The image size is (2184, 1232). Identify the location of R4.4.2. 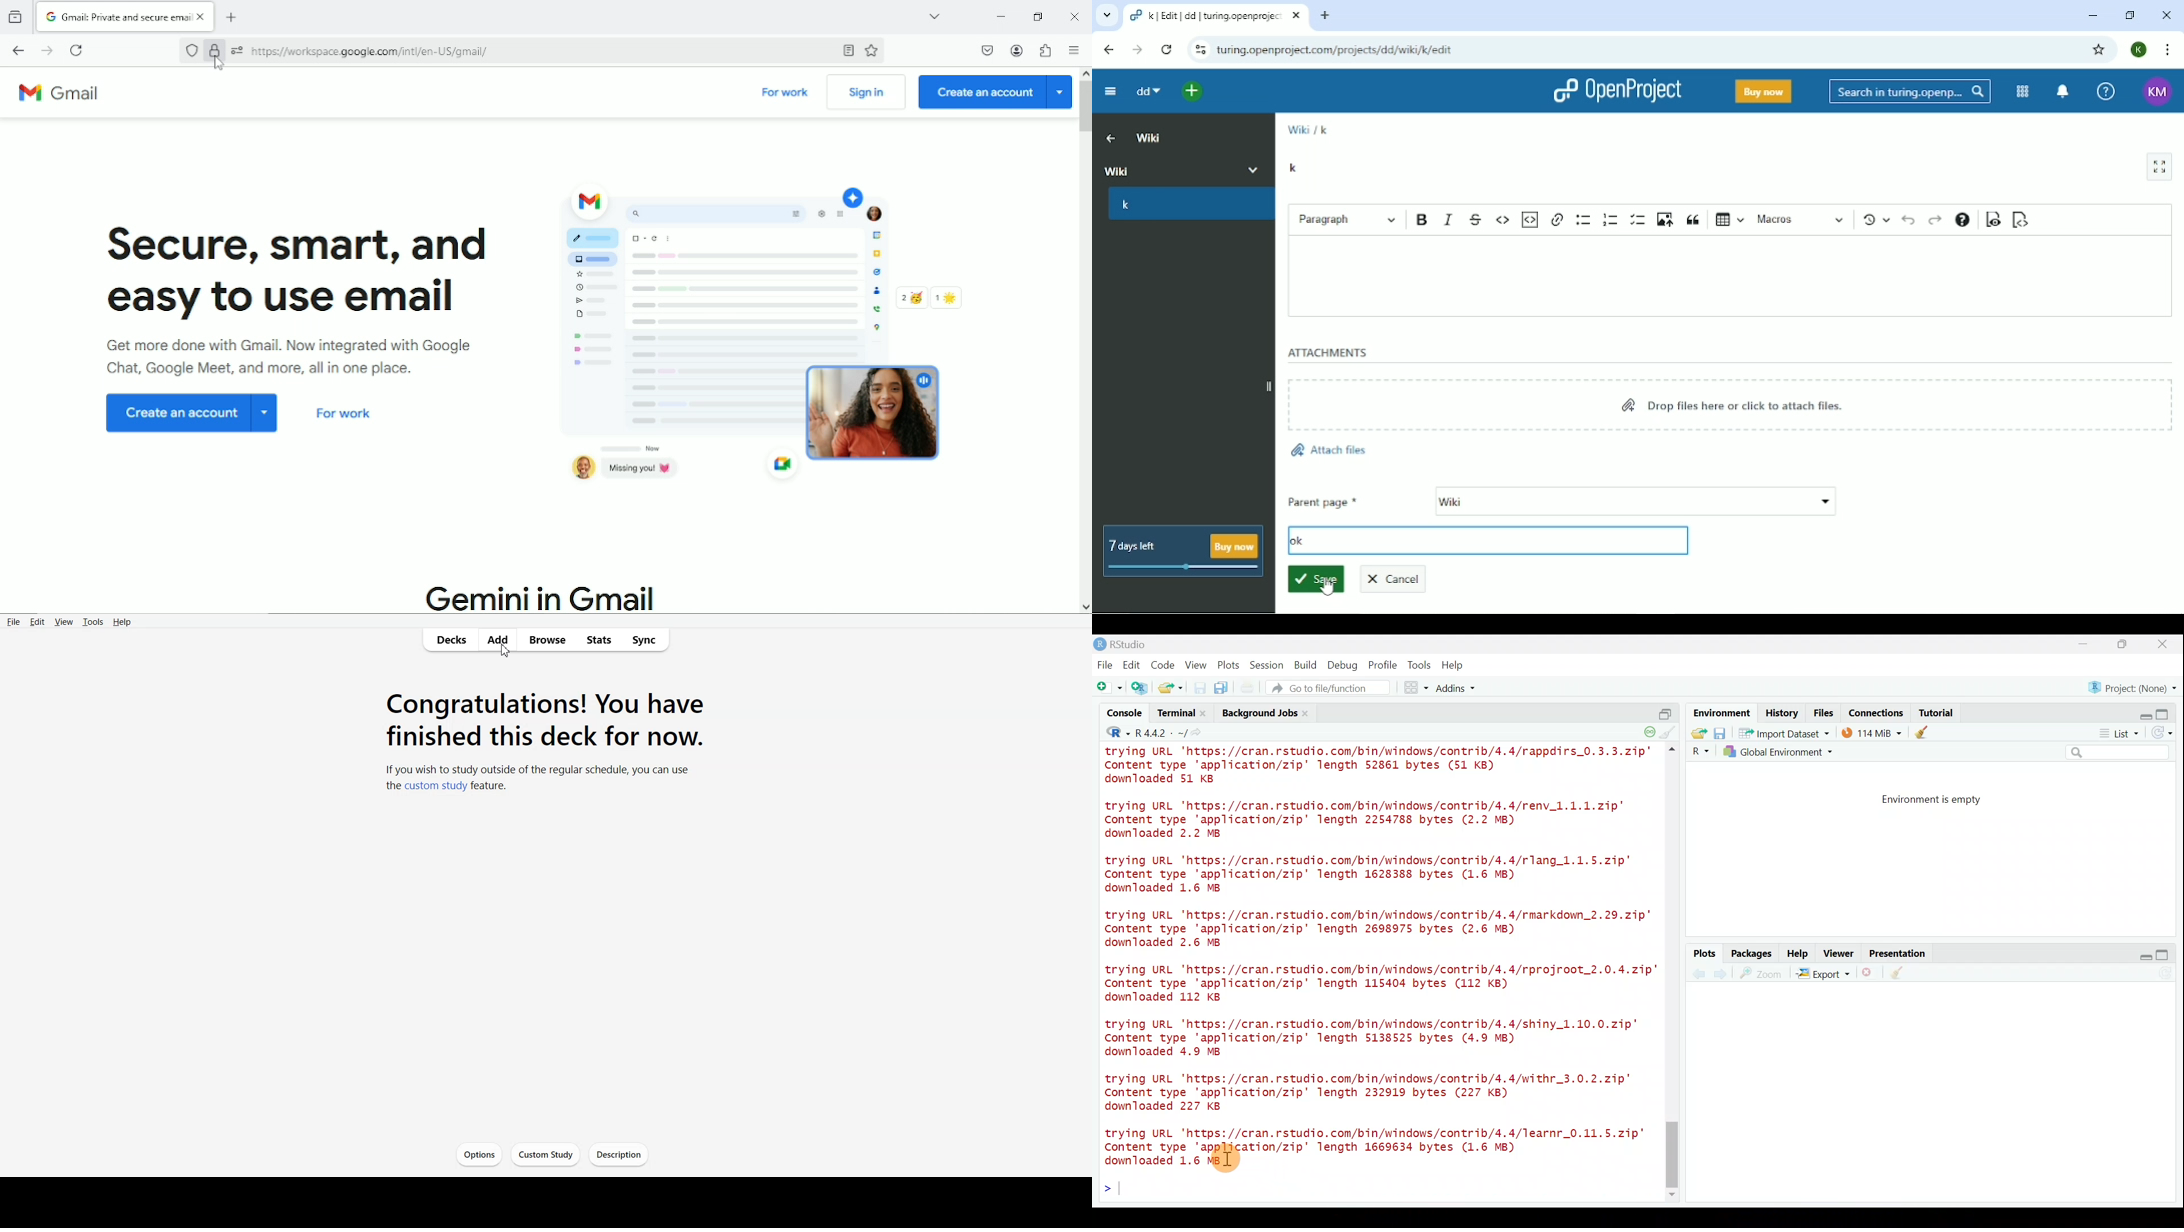
(1160, 733).